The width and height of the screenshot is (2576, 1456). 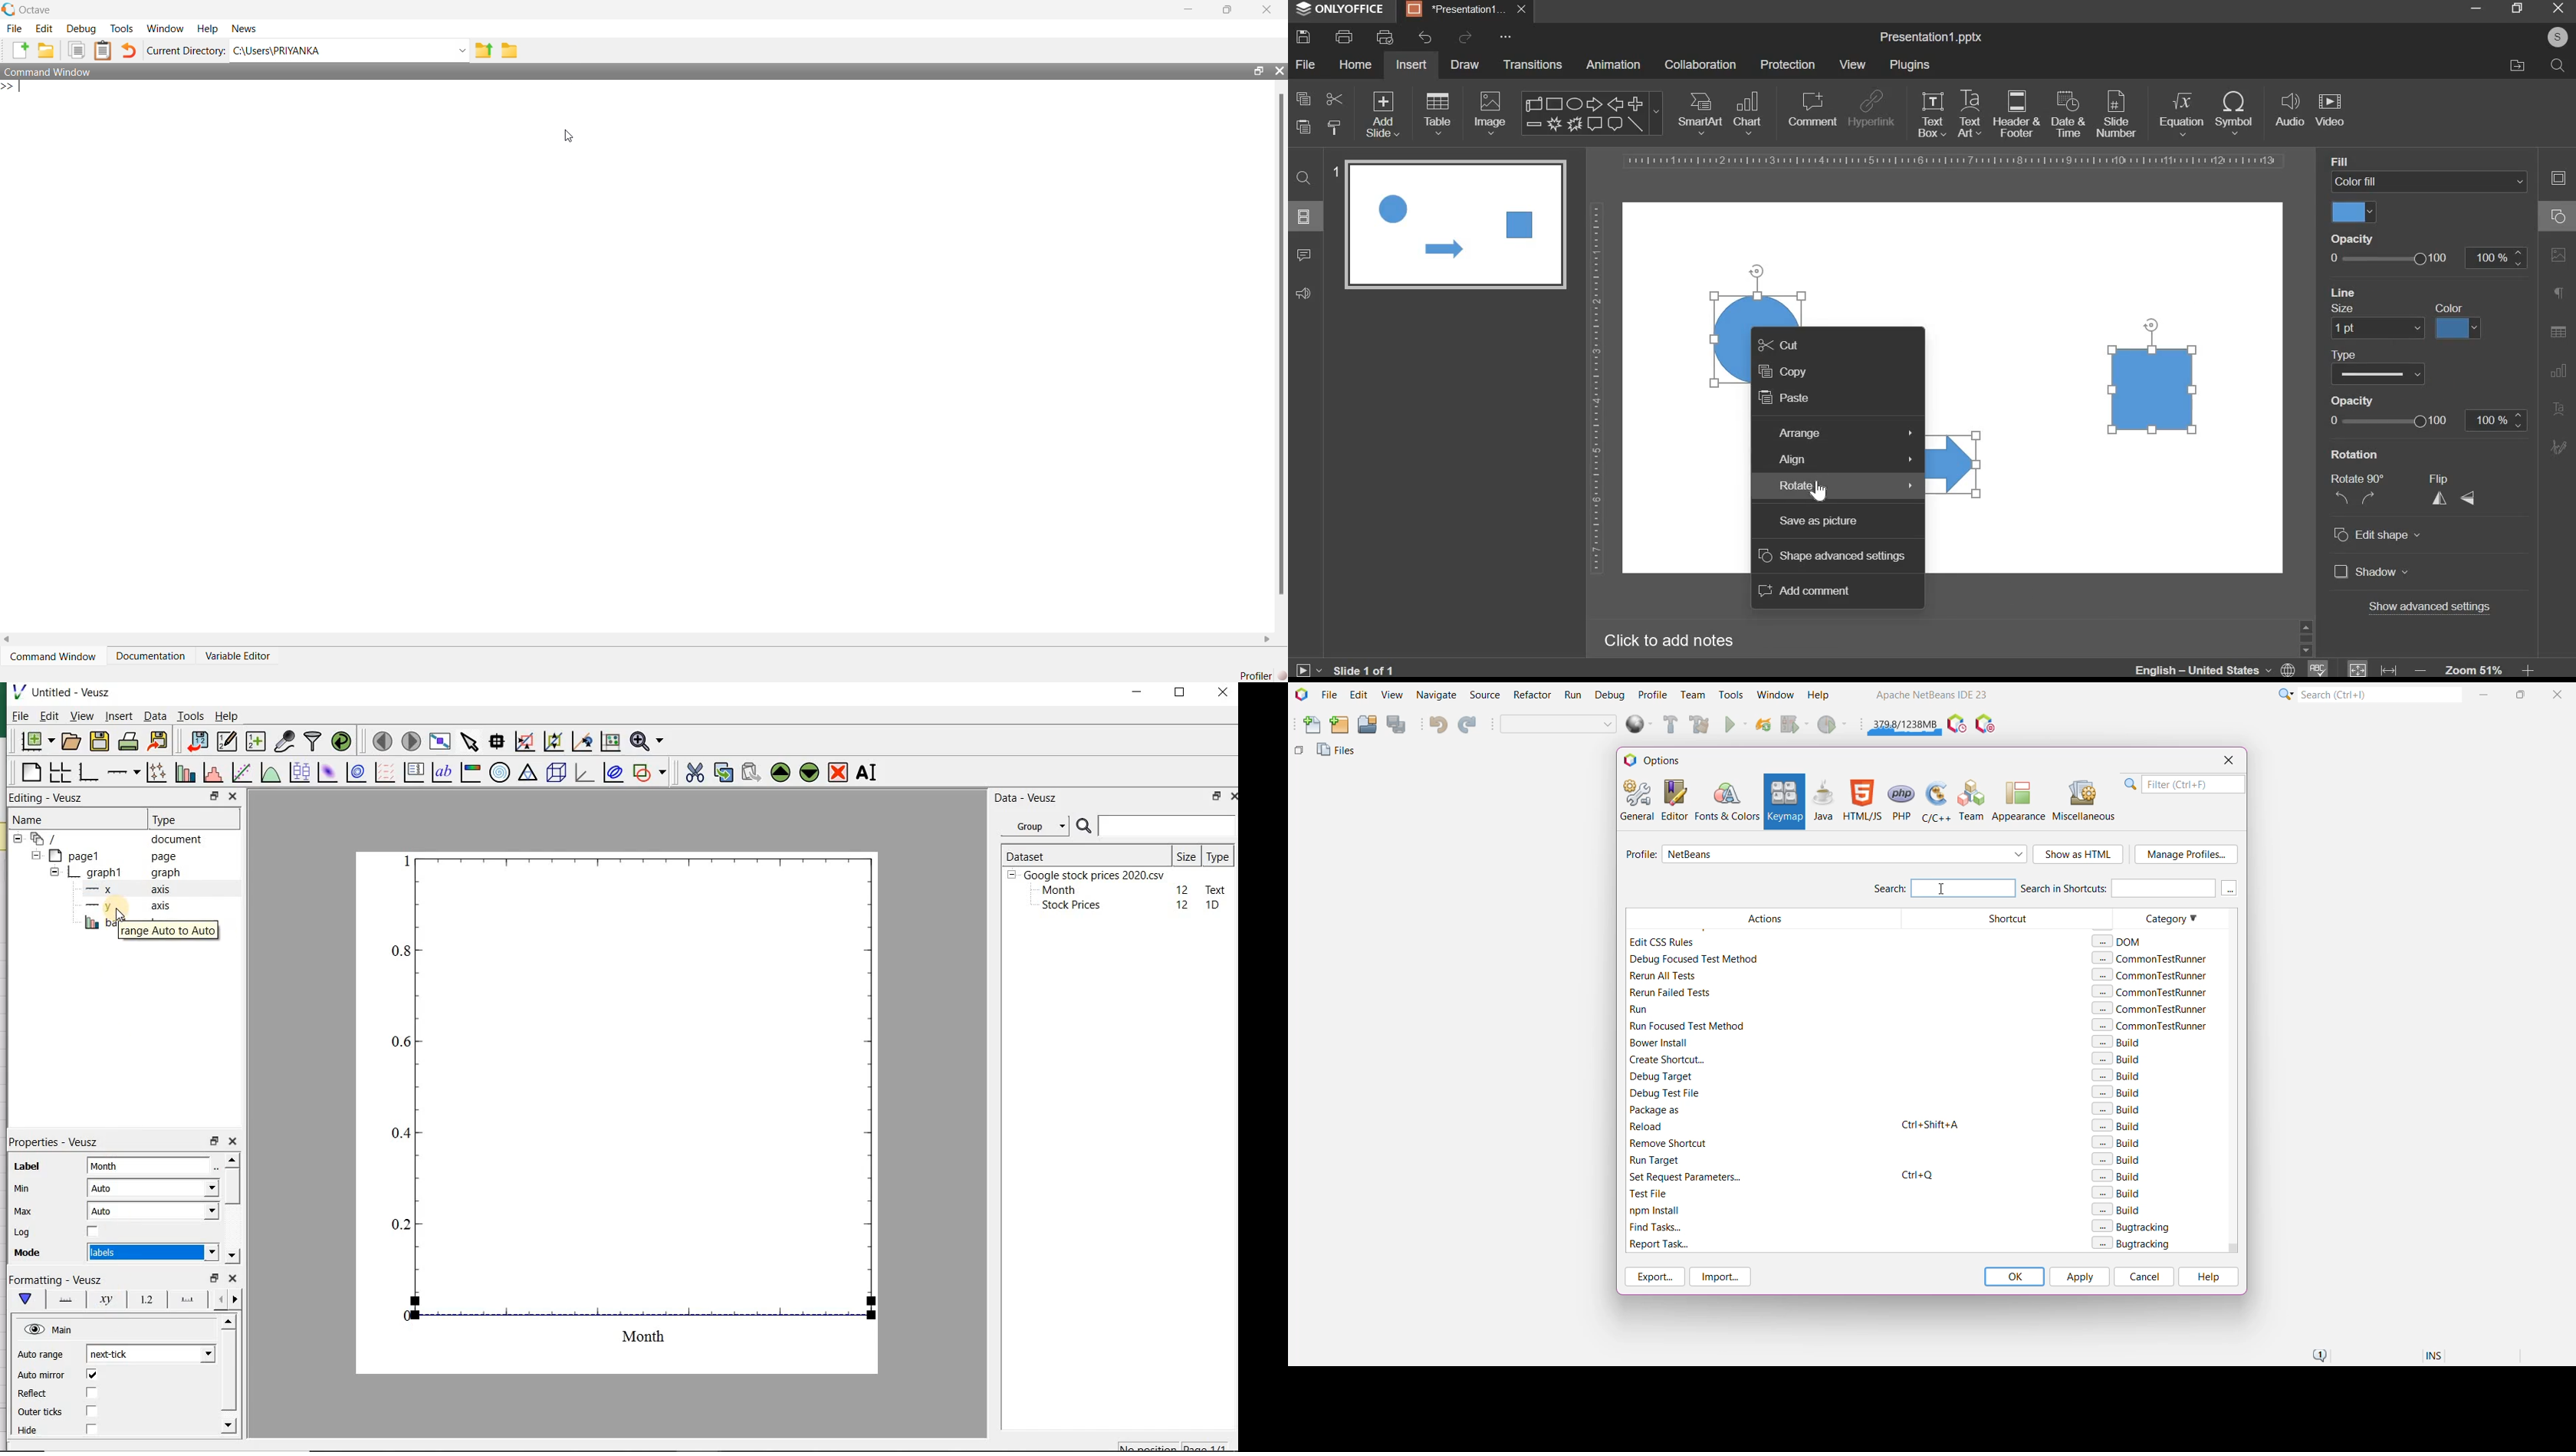 What do you see at coordinates (1930, 697) in the screenshot?
I see `Application name and Version` at bounding box center [1930, 697].